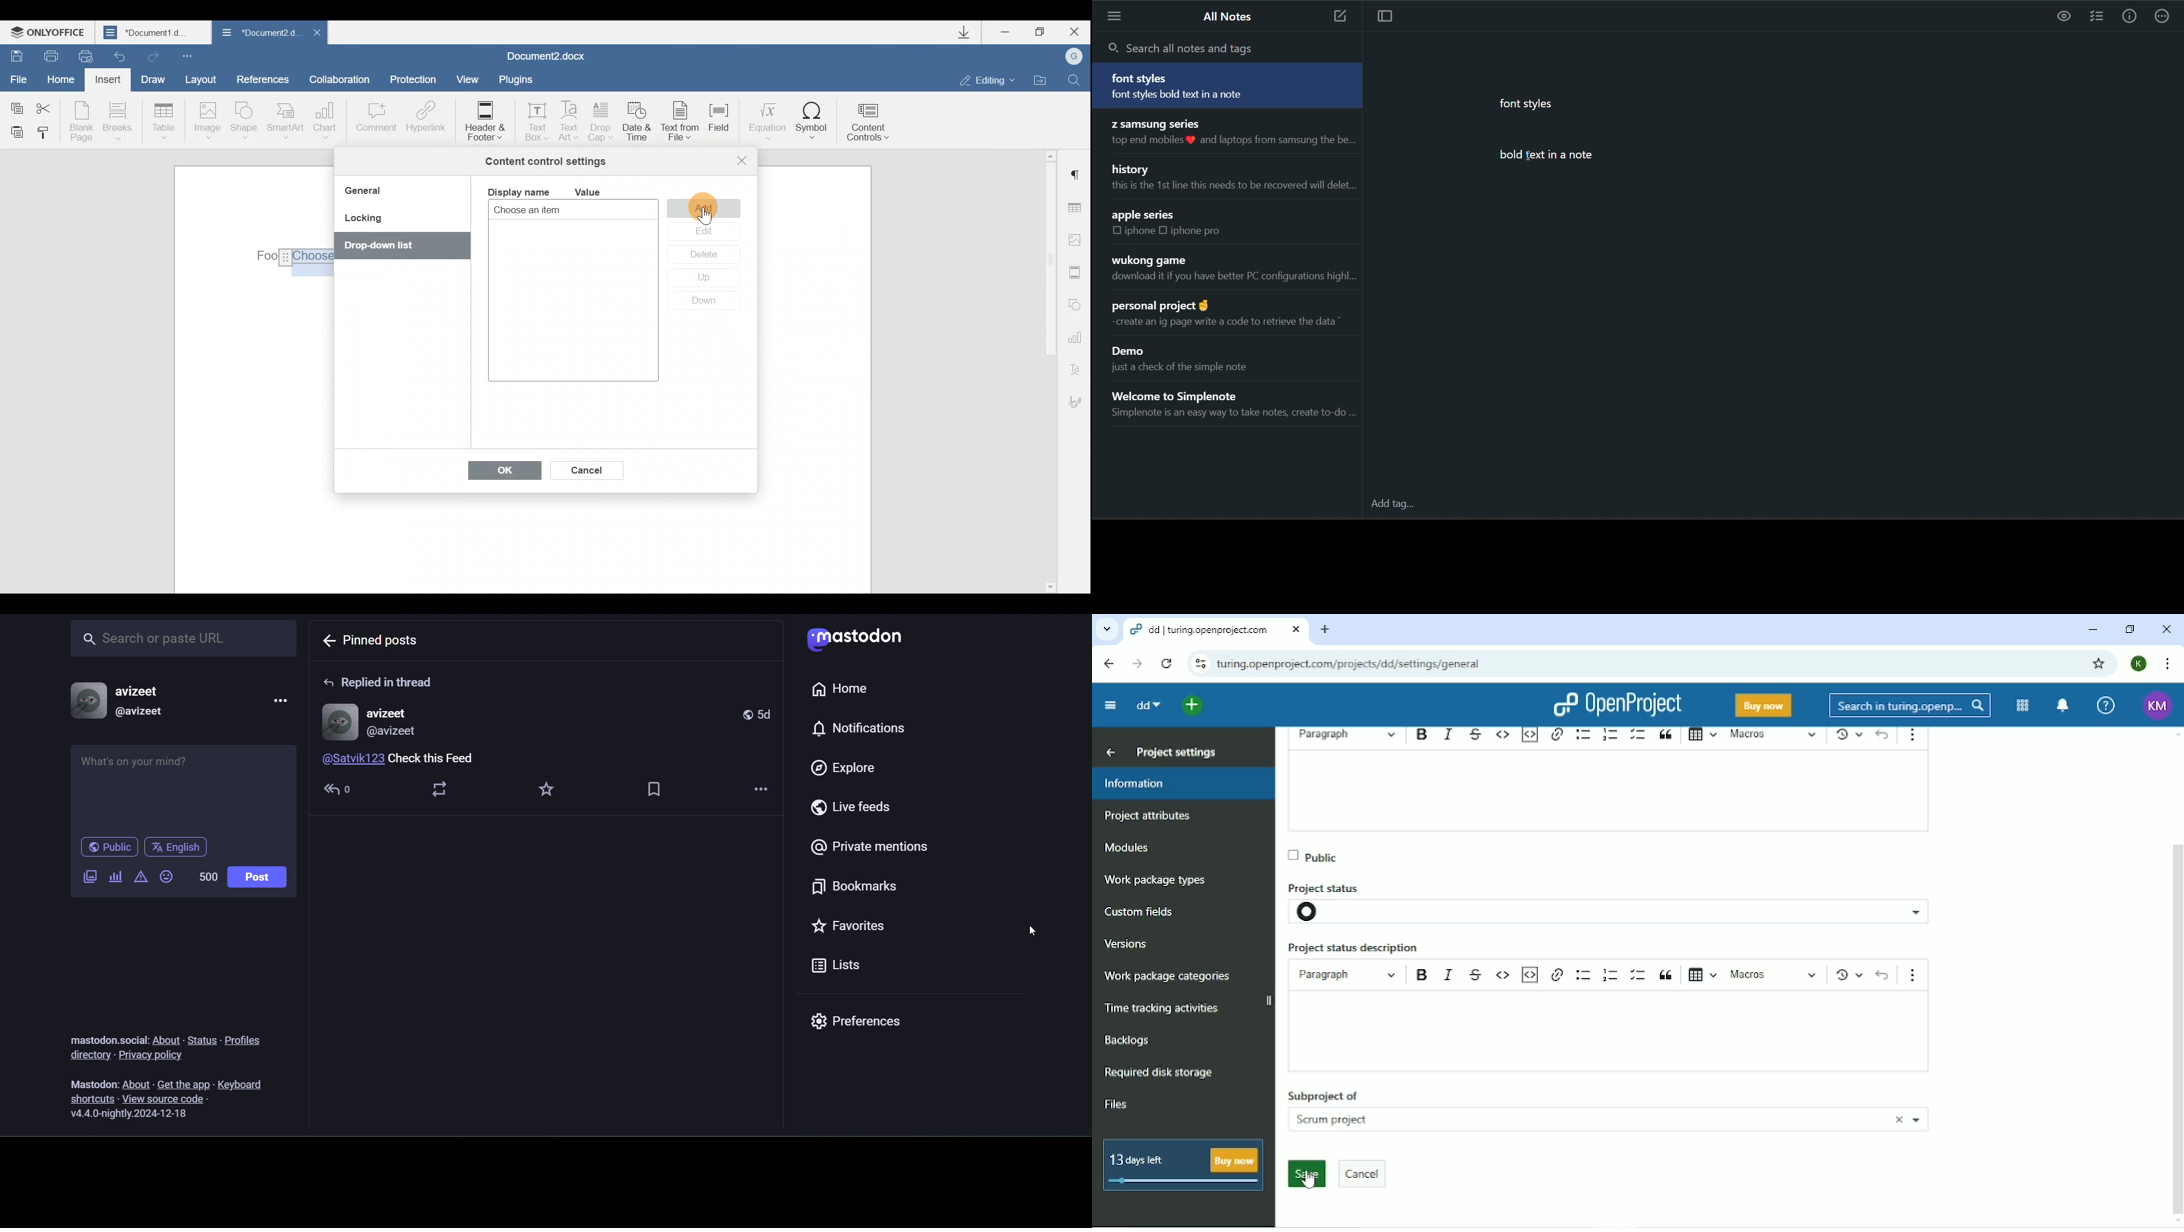  What do you see at coordinates (2162, 18) in the screenshot?
I see `actions` at bounding box center [2162, 18].